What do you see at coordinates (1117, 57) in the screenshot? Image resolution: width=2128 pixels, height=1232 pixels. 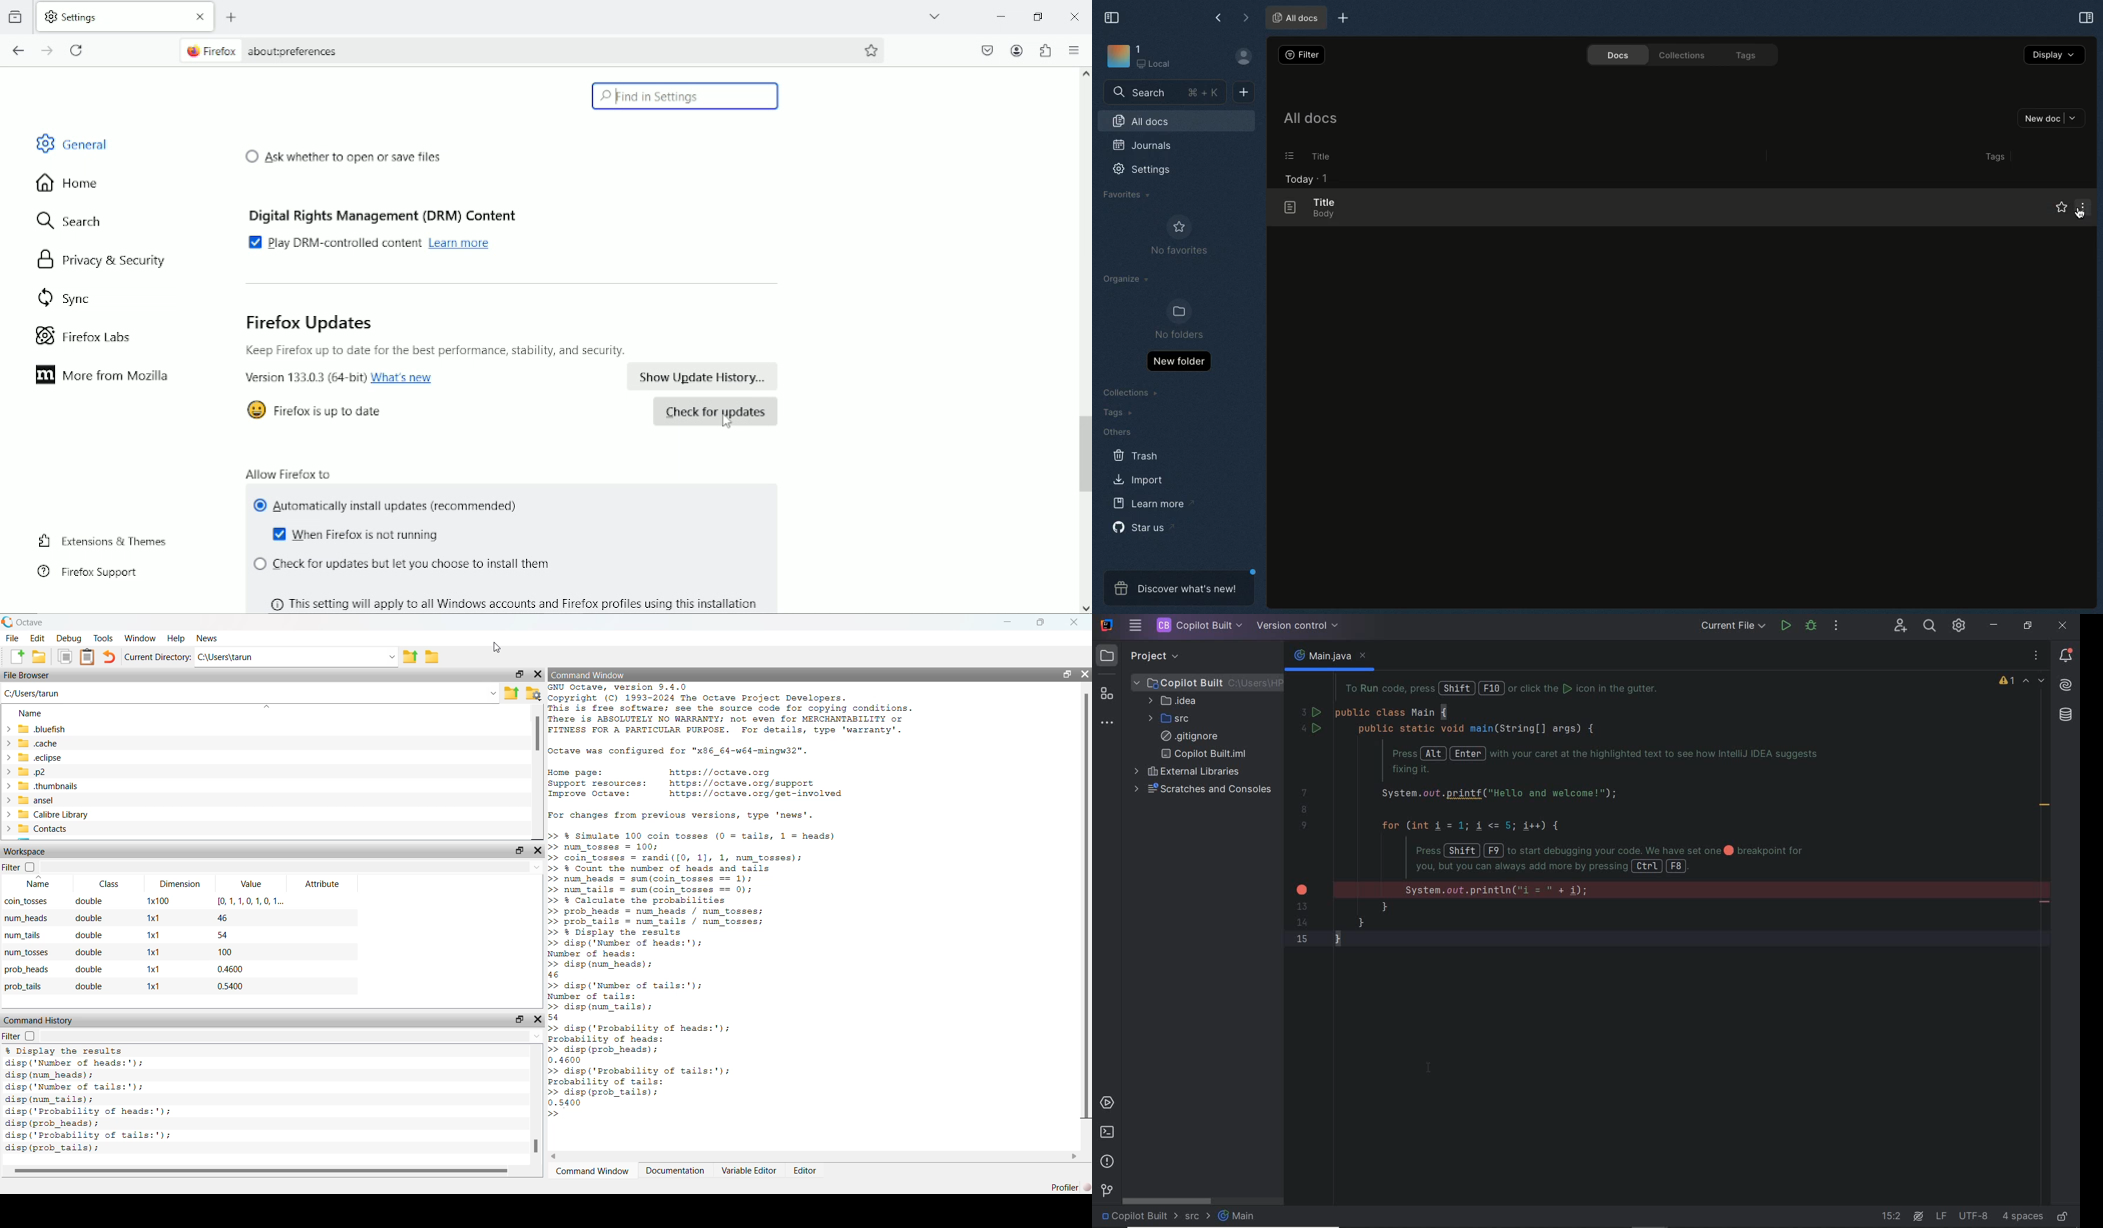 I see `Icon` at bounding box center [1117, 57].